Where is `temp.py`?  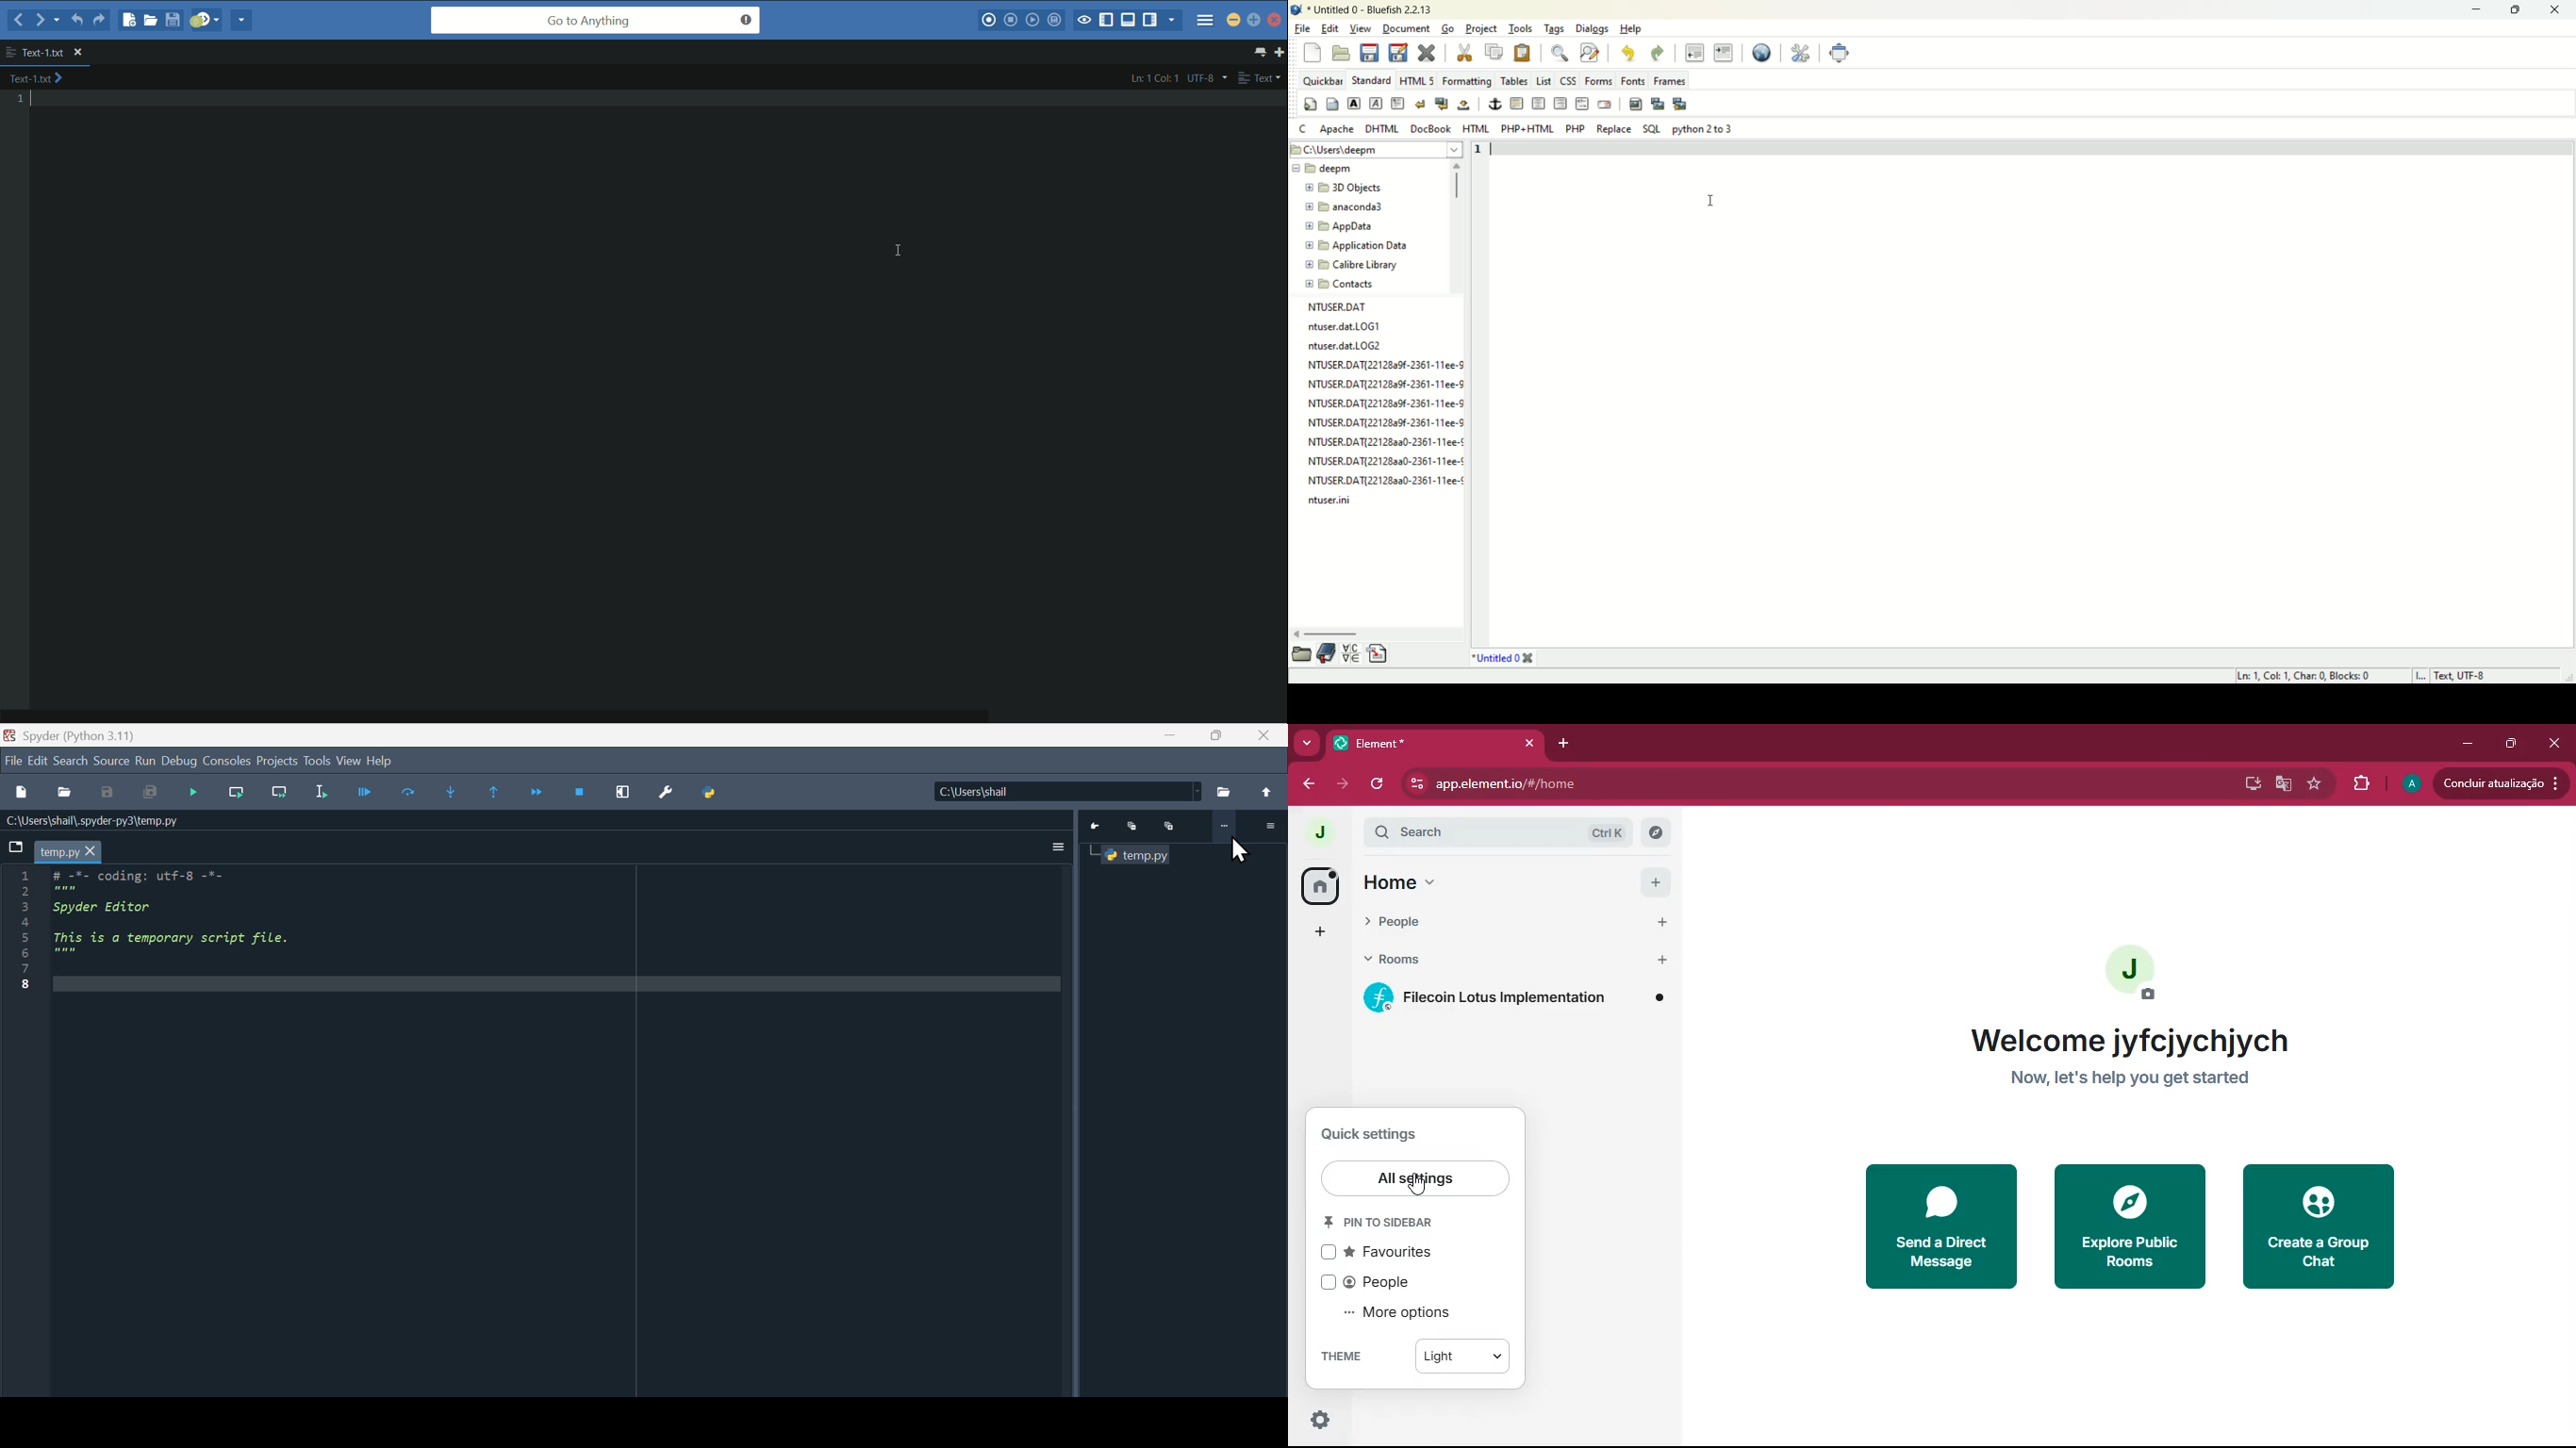
temp.py is located at coordinates (58, 853).